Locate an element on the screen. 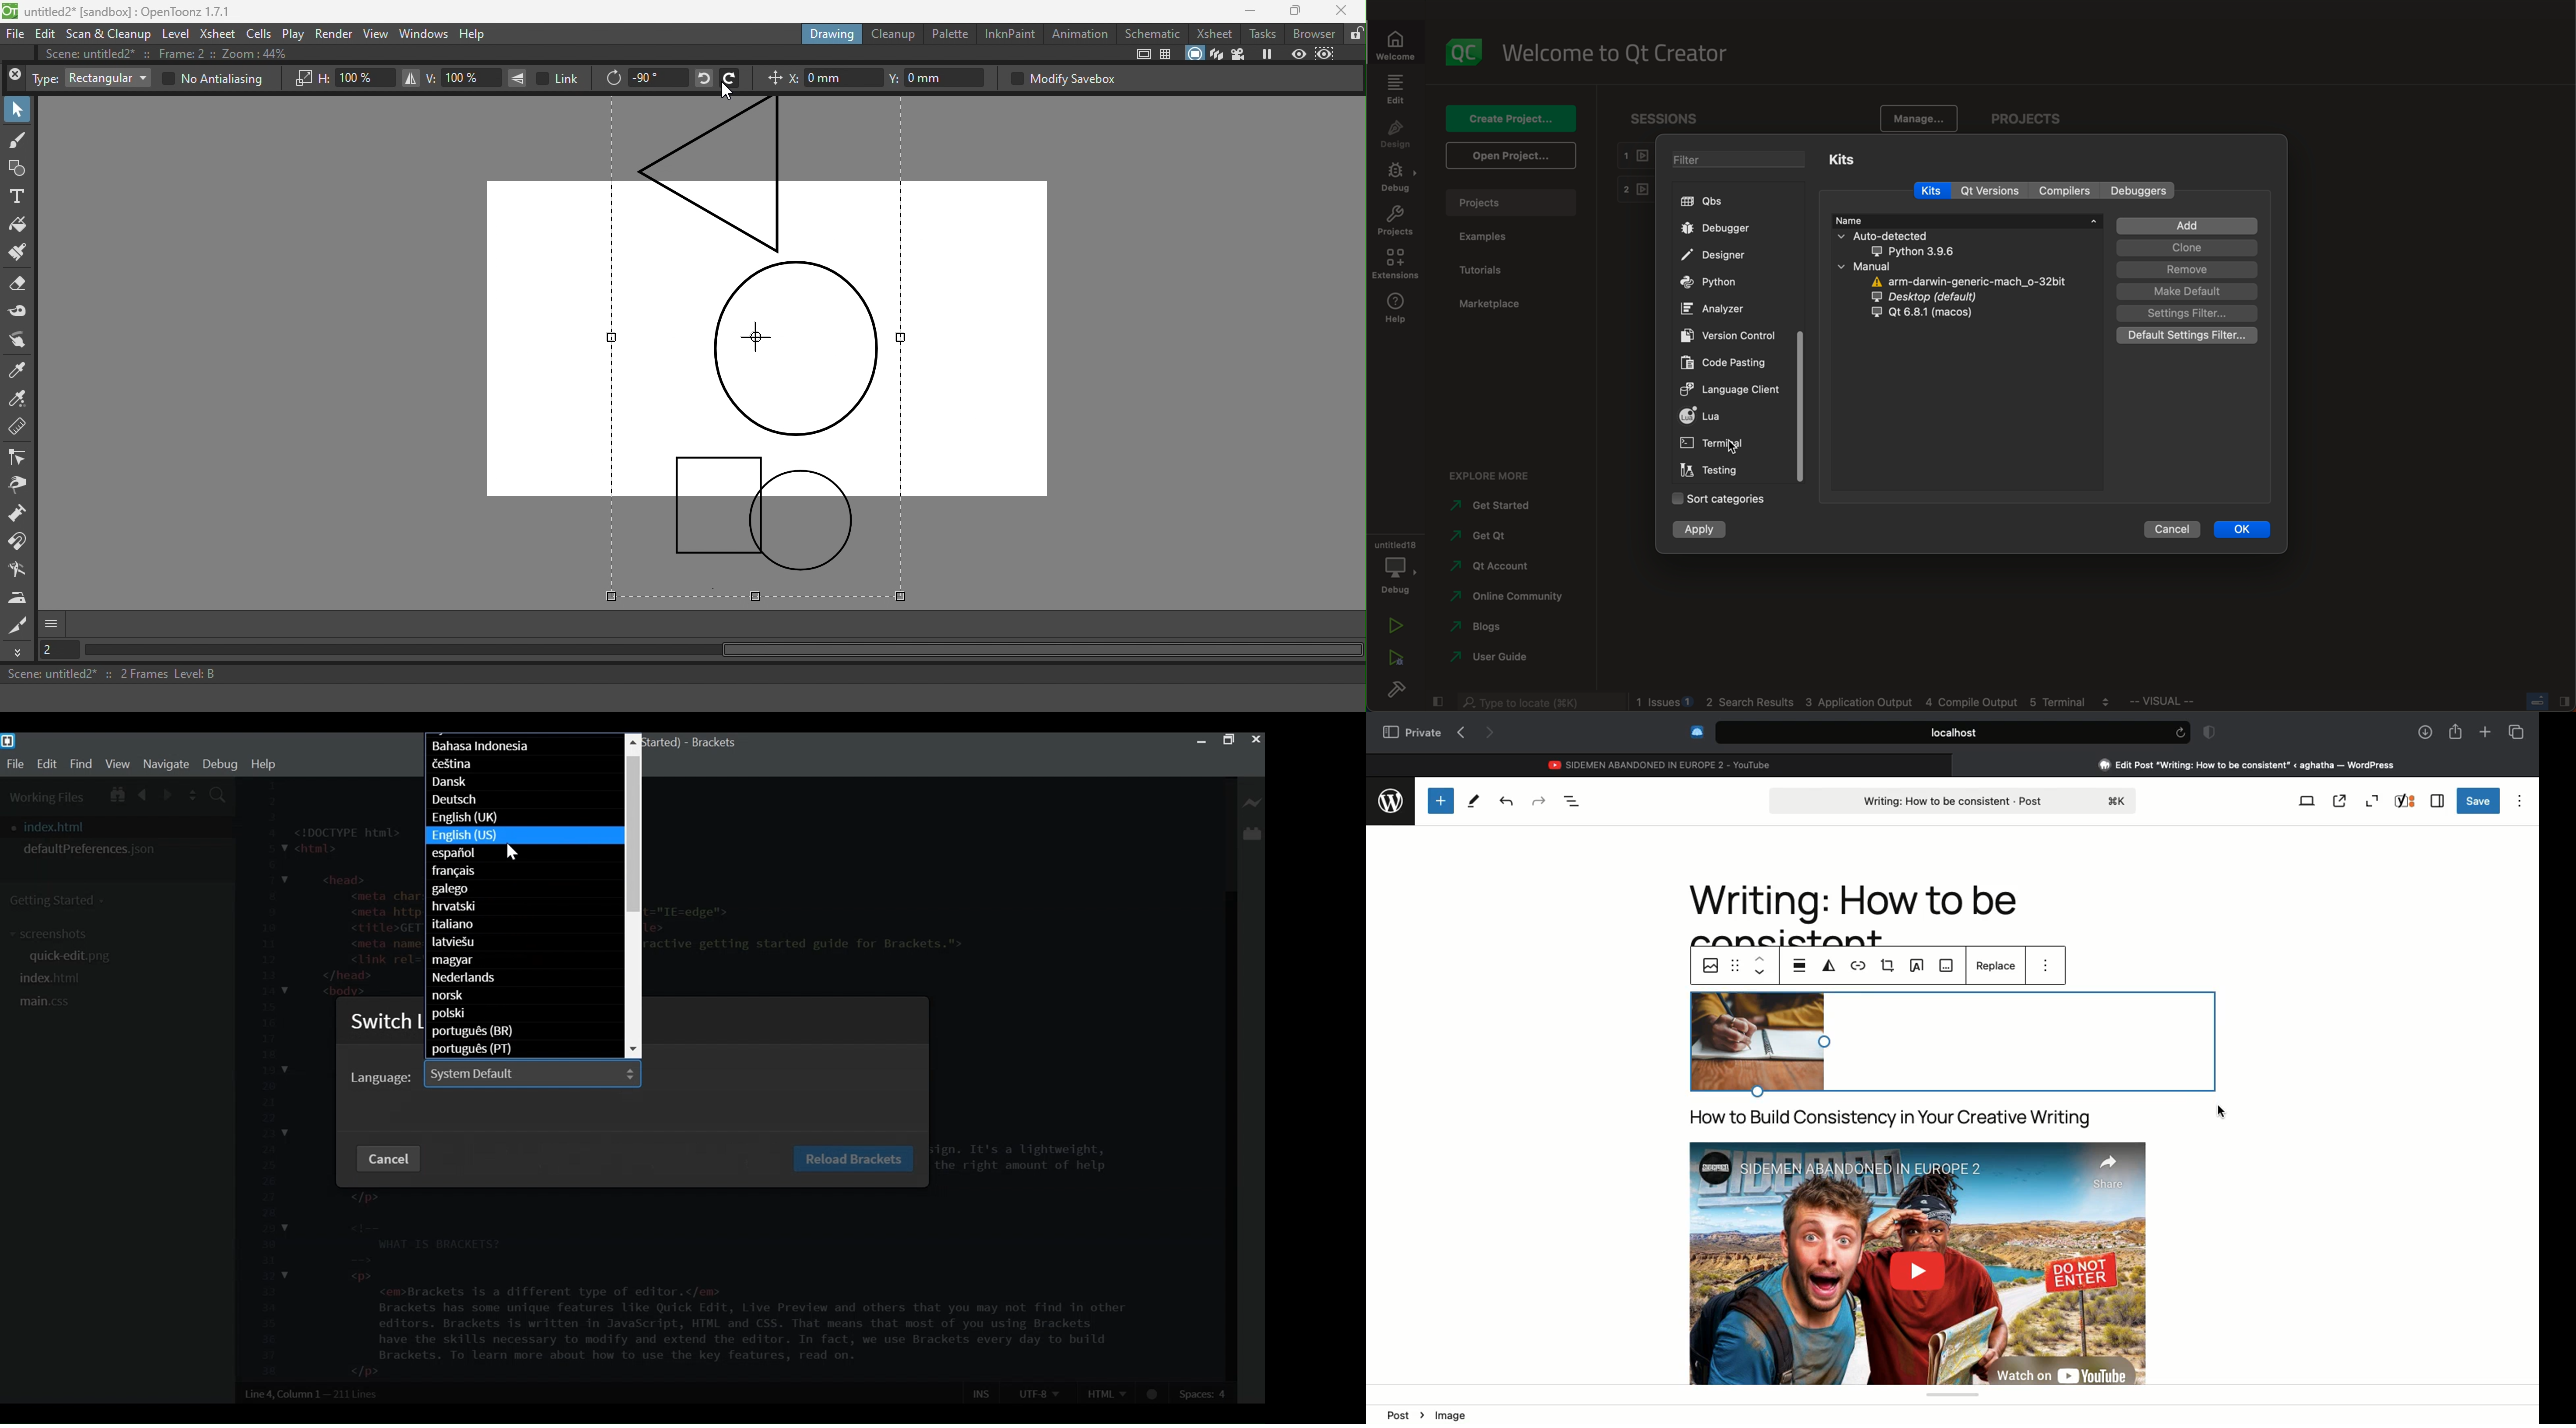 Image resolution: width=2576 pixels, height=1428 pixels. language is located at coordinates (381, 1077).